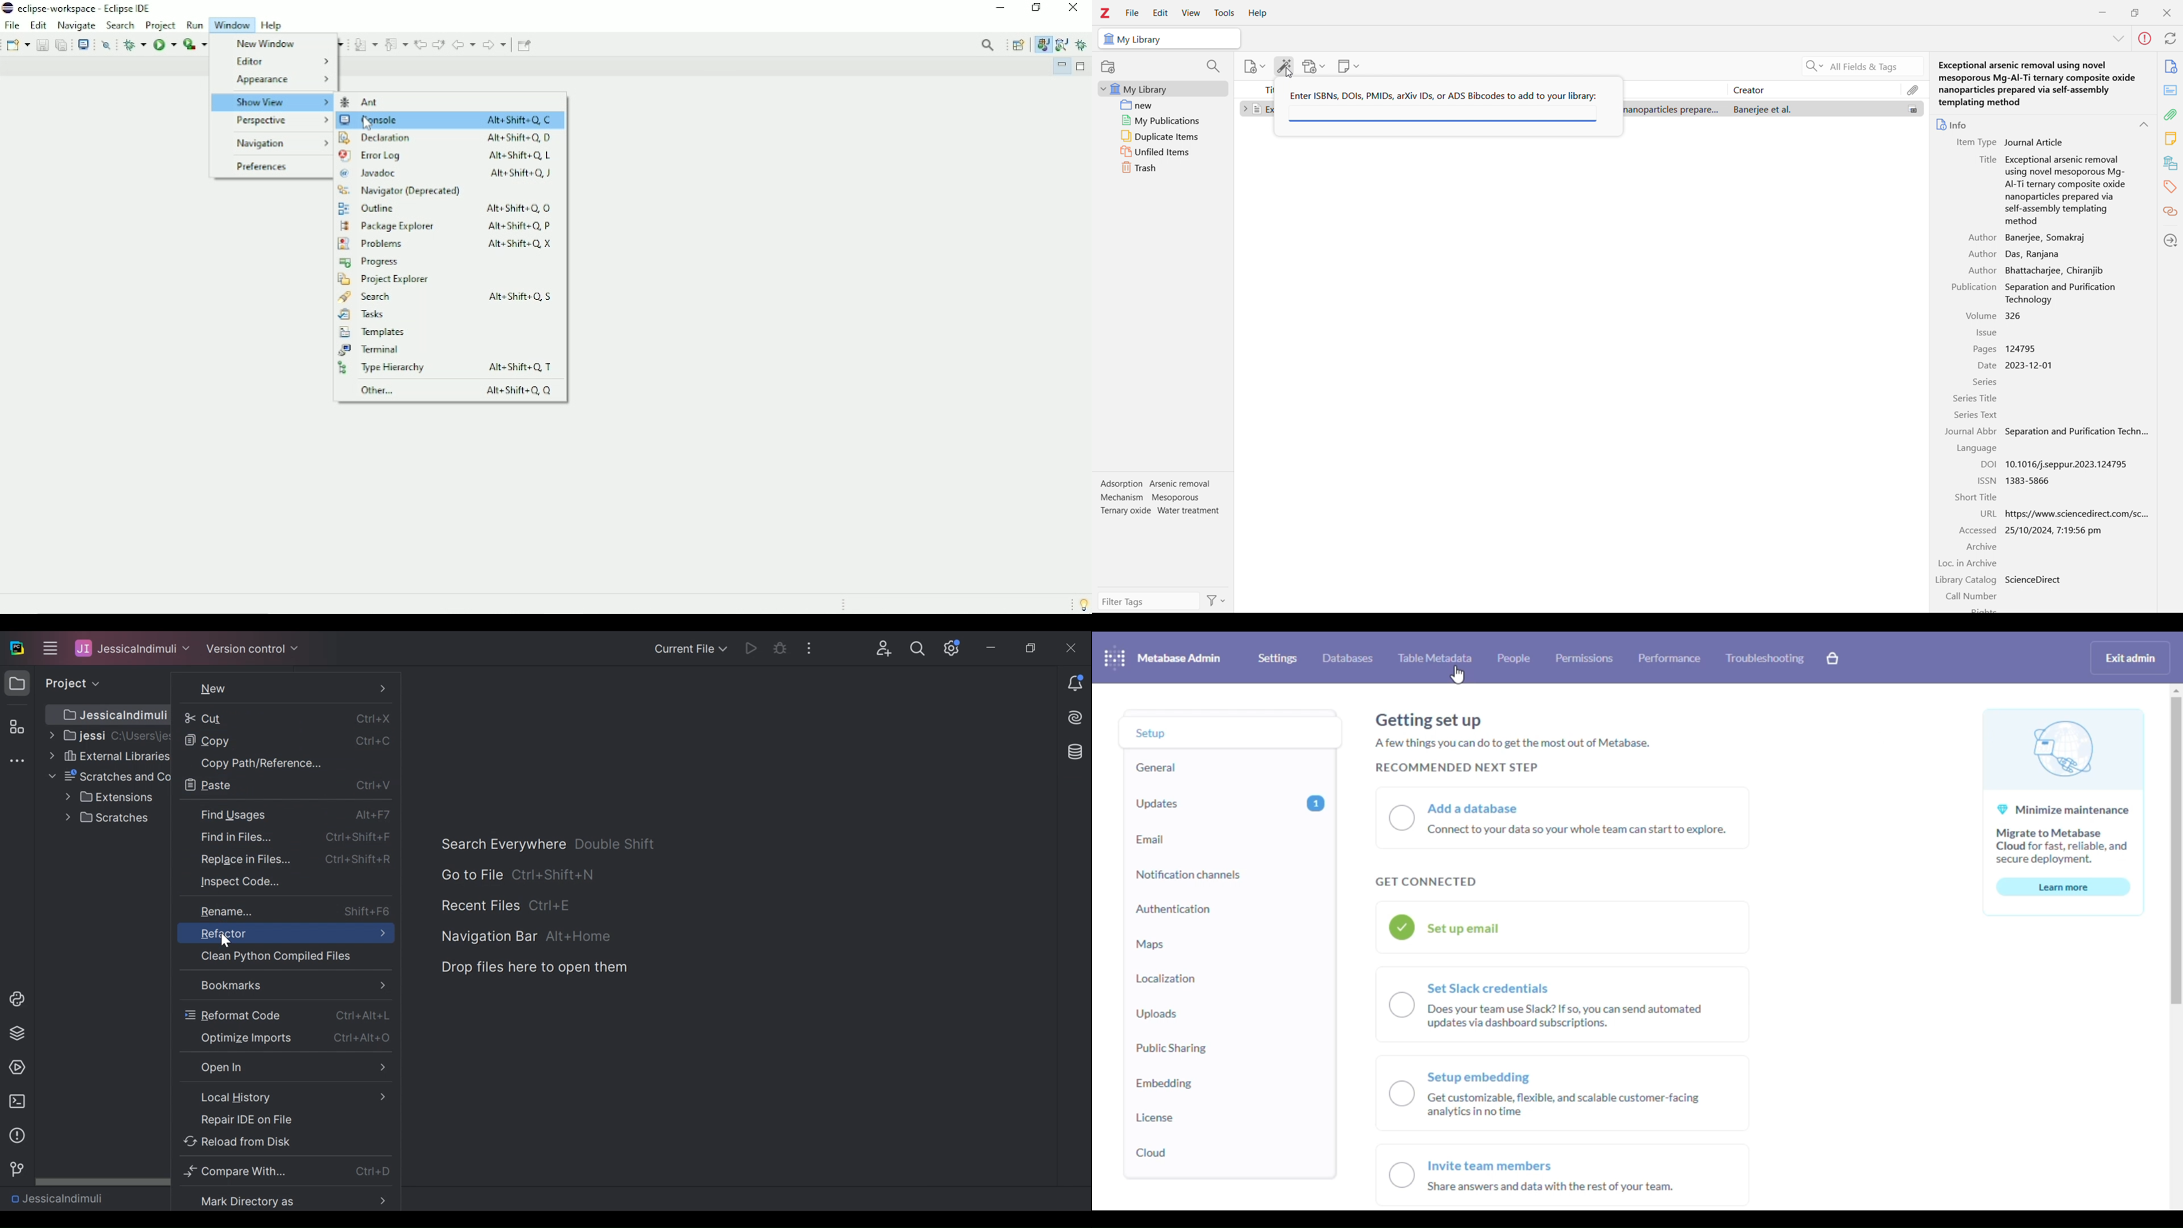 The image size is (2184, 1232). Describe the element at coordinates (2172, 186) in the screenshot. I see `tags` at that location.